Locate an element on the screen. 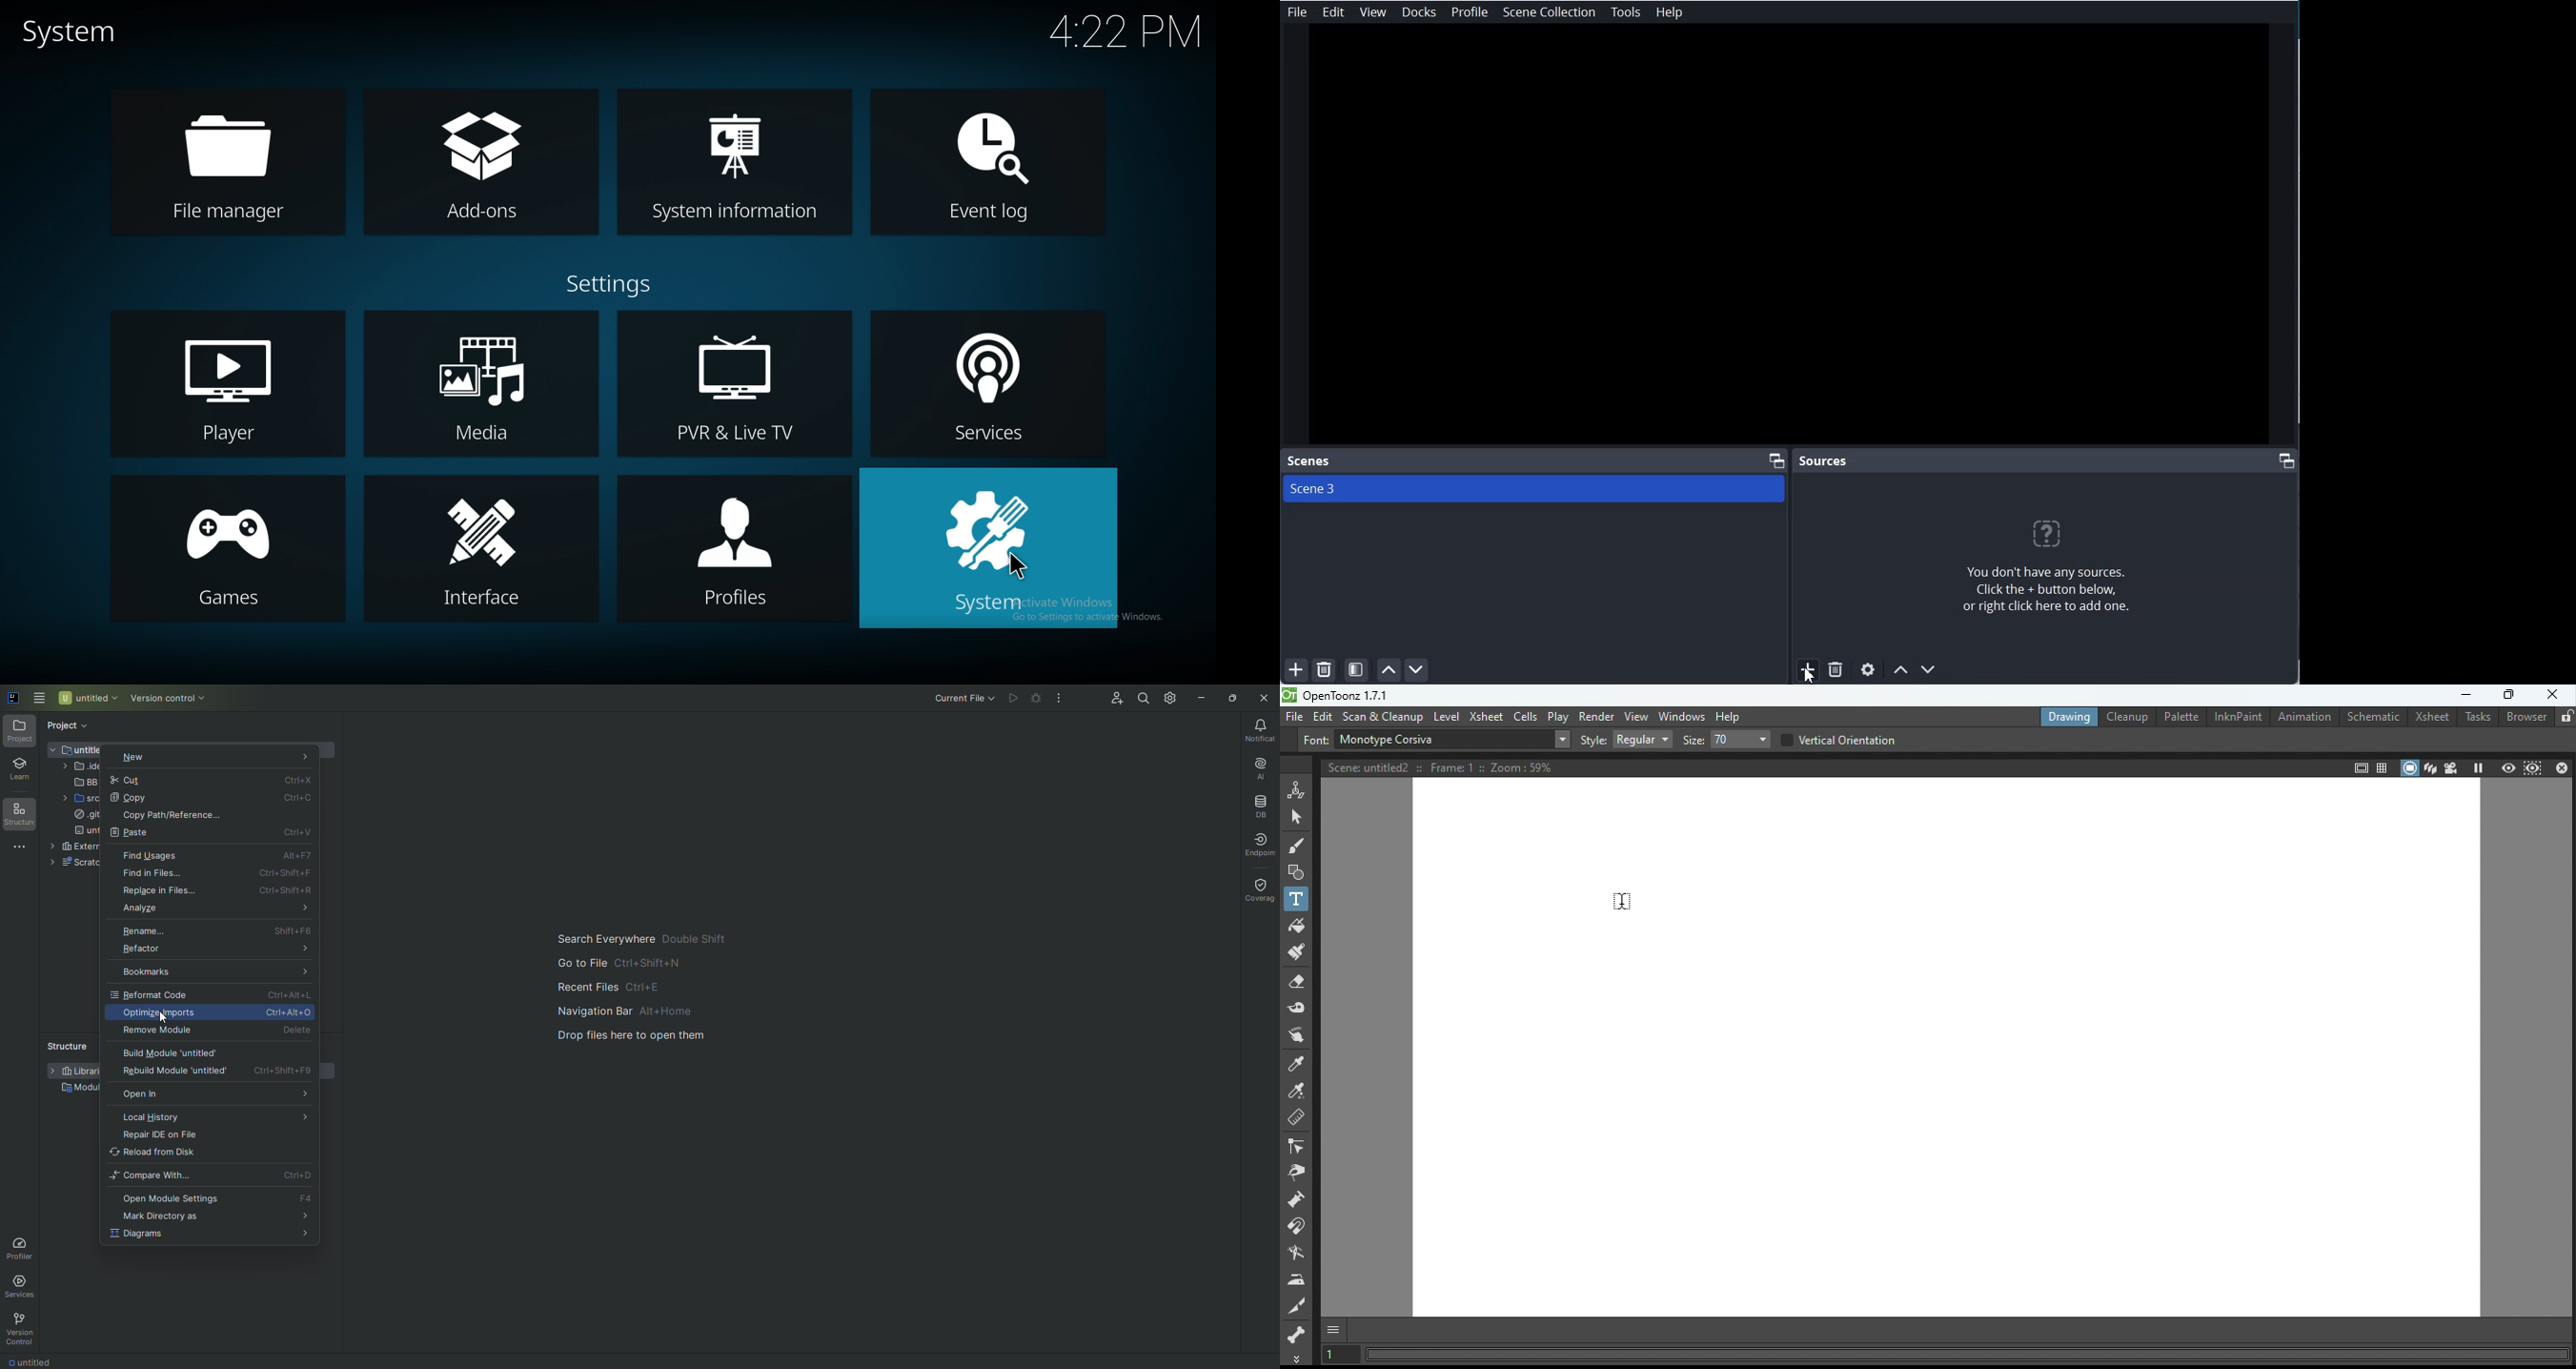  cursor is located at coordinates (1810, 672).